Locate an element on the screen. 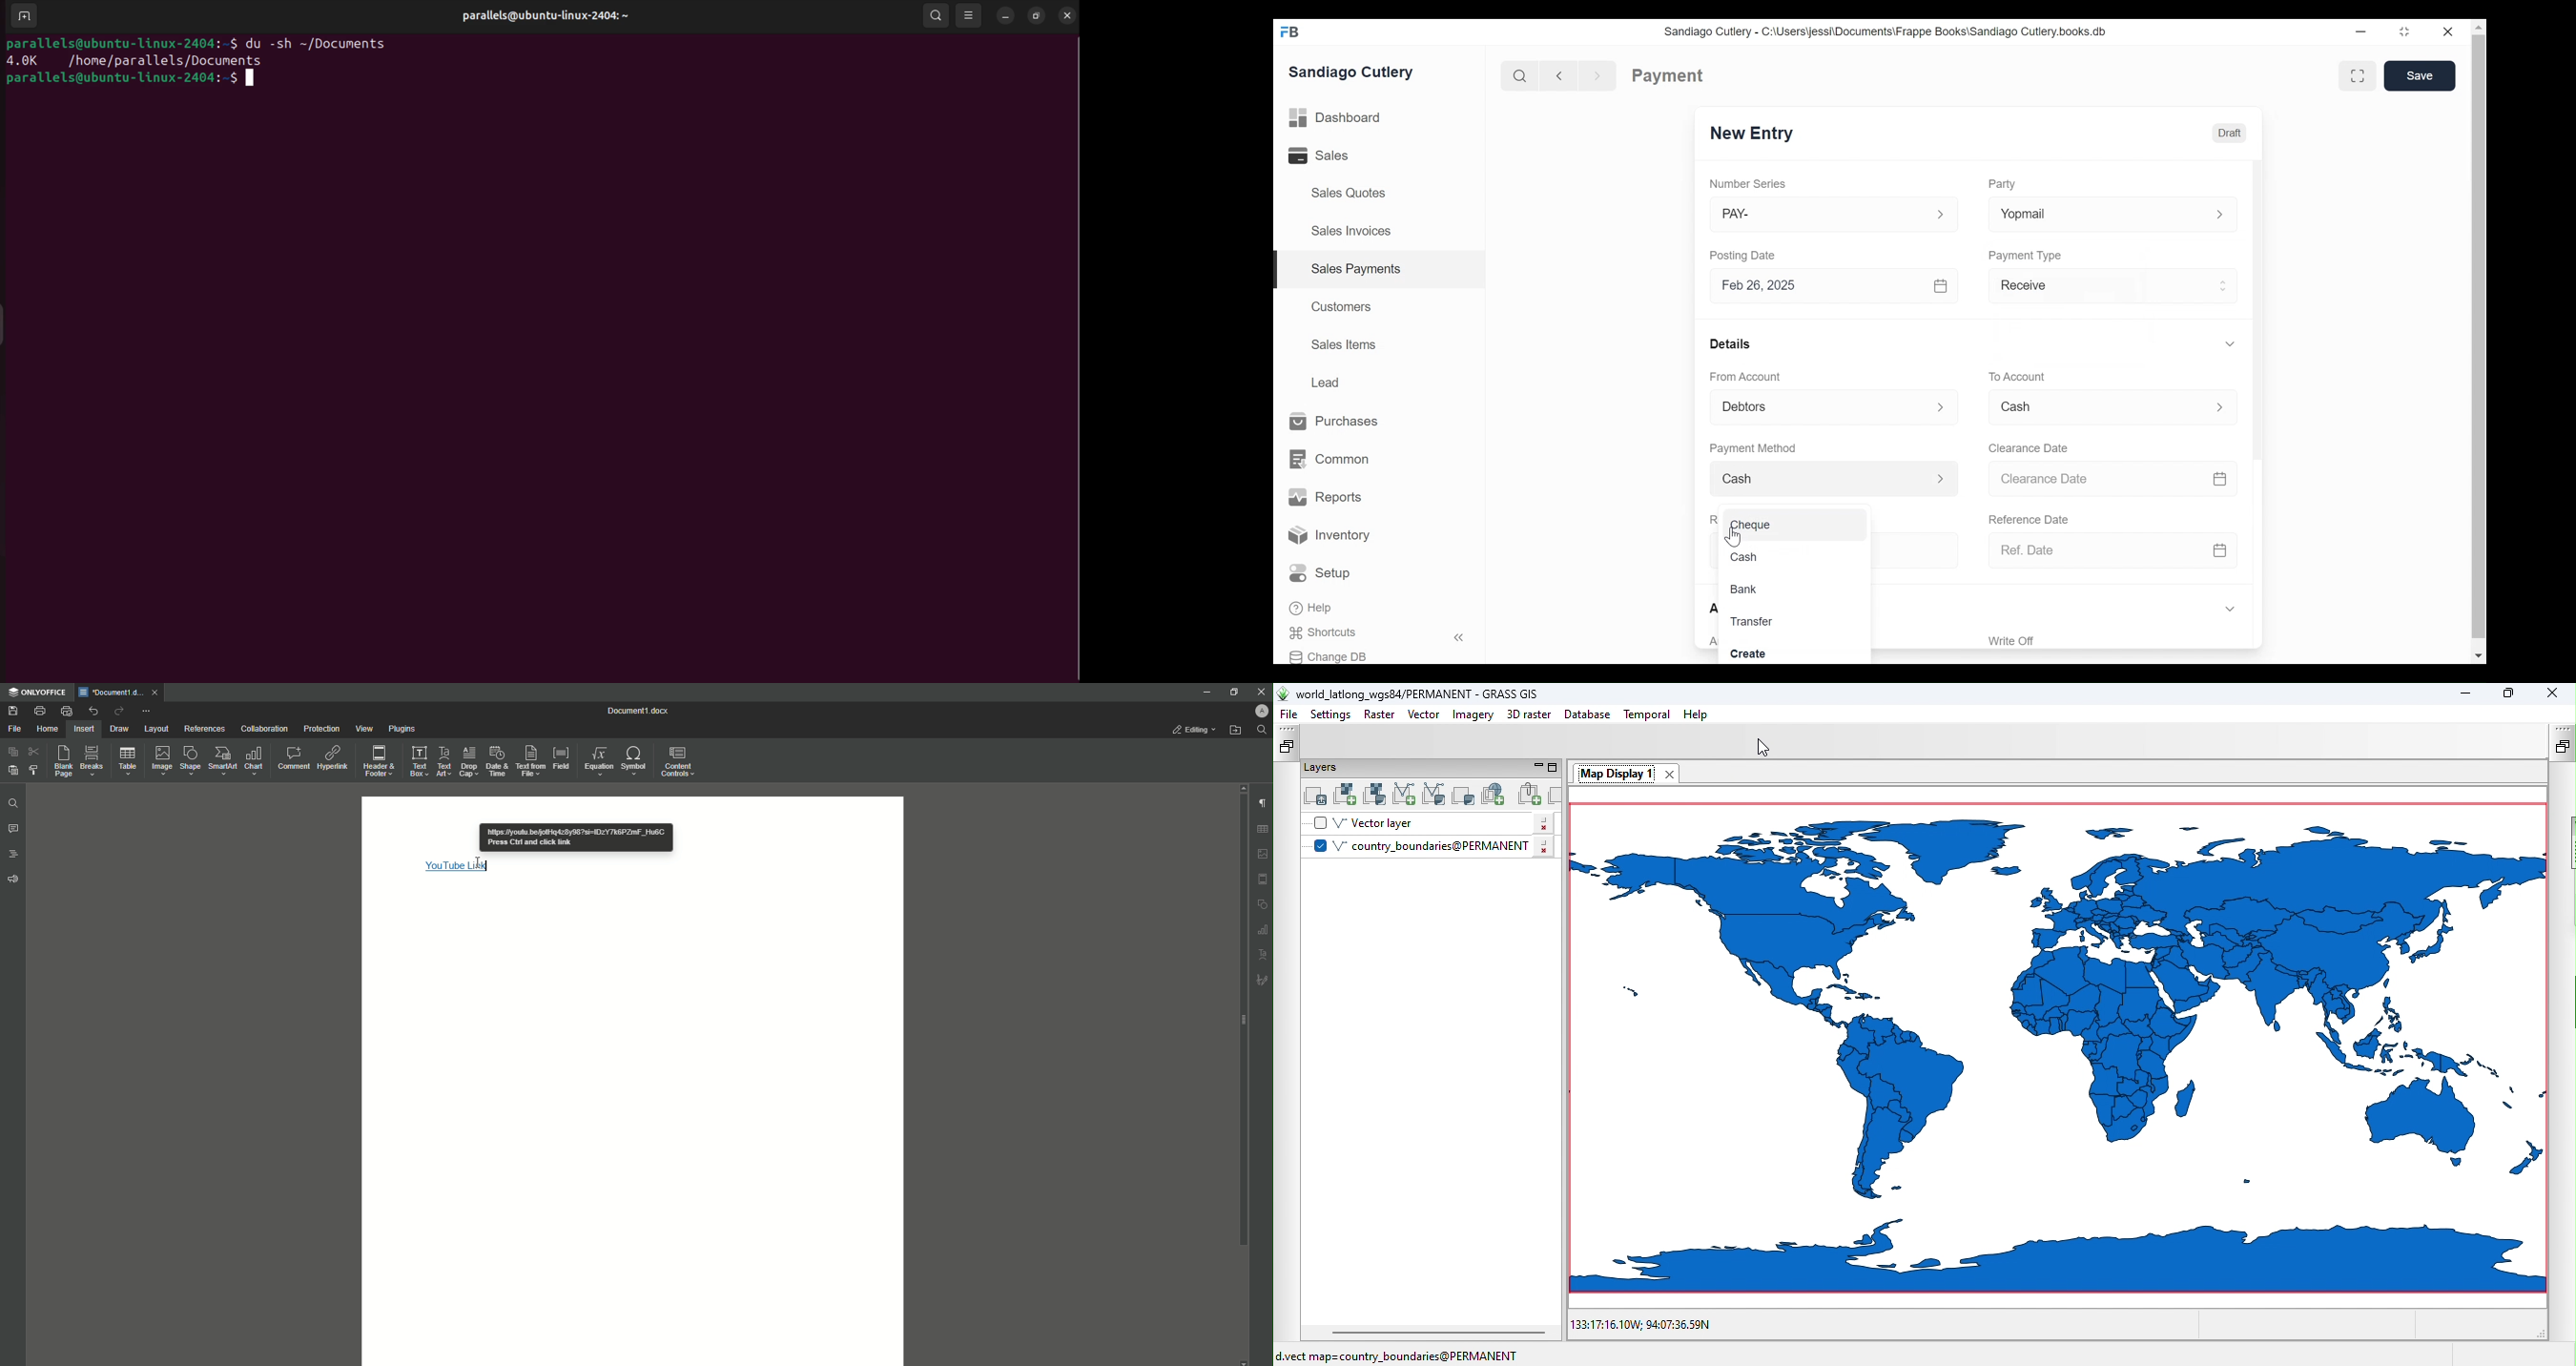  PAY- is located at coordinates (1822, 216).